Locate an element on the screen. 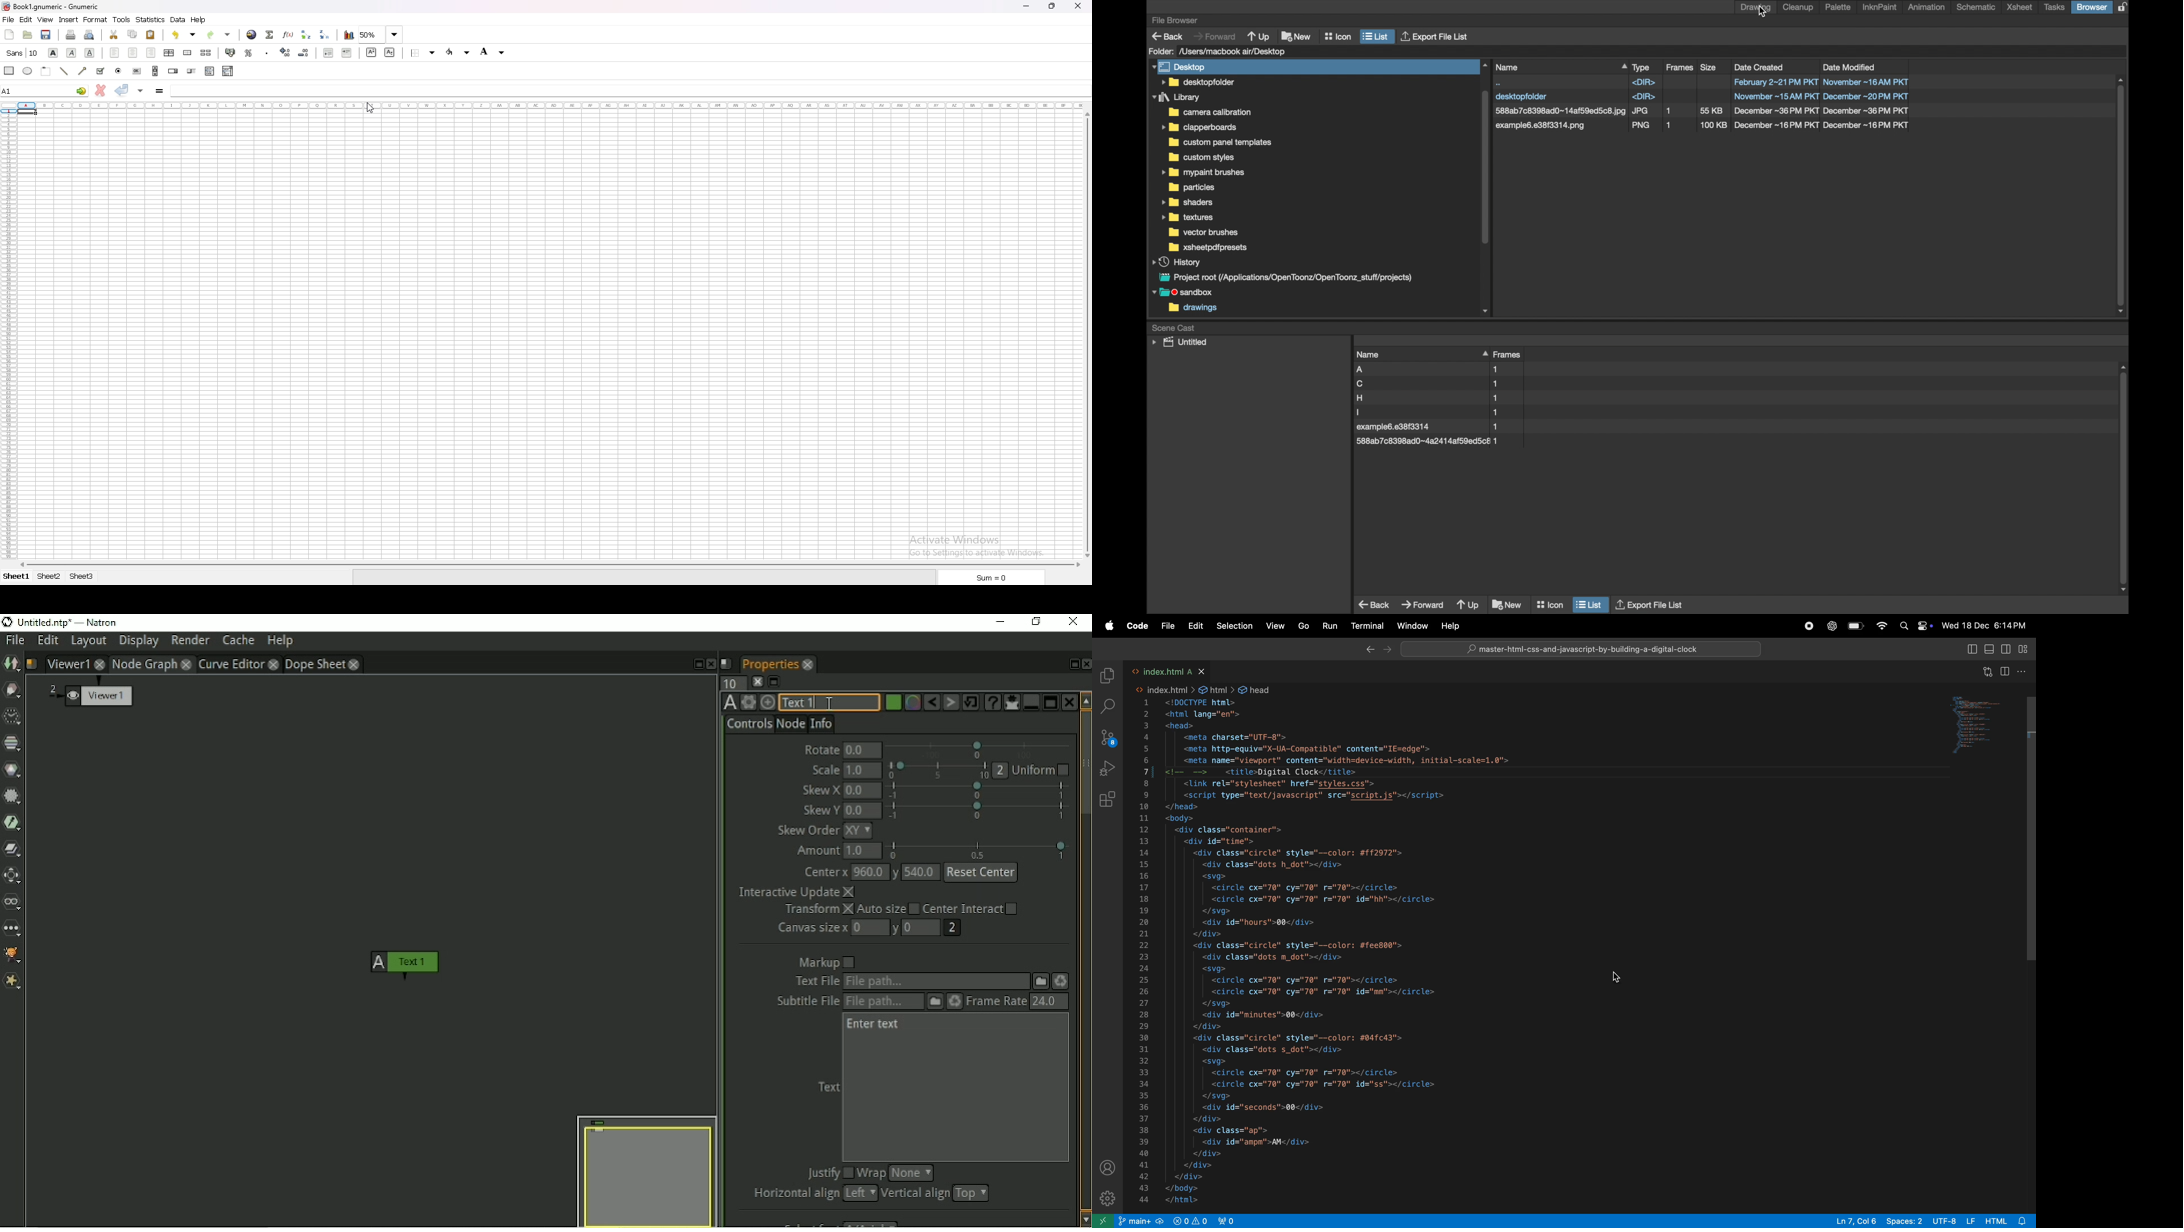 The width and height of the screenshot is (2184, 1232). run debug is located at coordinates (1108, 770).